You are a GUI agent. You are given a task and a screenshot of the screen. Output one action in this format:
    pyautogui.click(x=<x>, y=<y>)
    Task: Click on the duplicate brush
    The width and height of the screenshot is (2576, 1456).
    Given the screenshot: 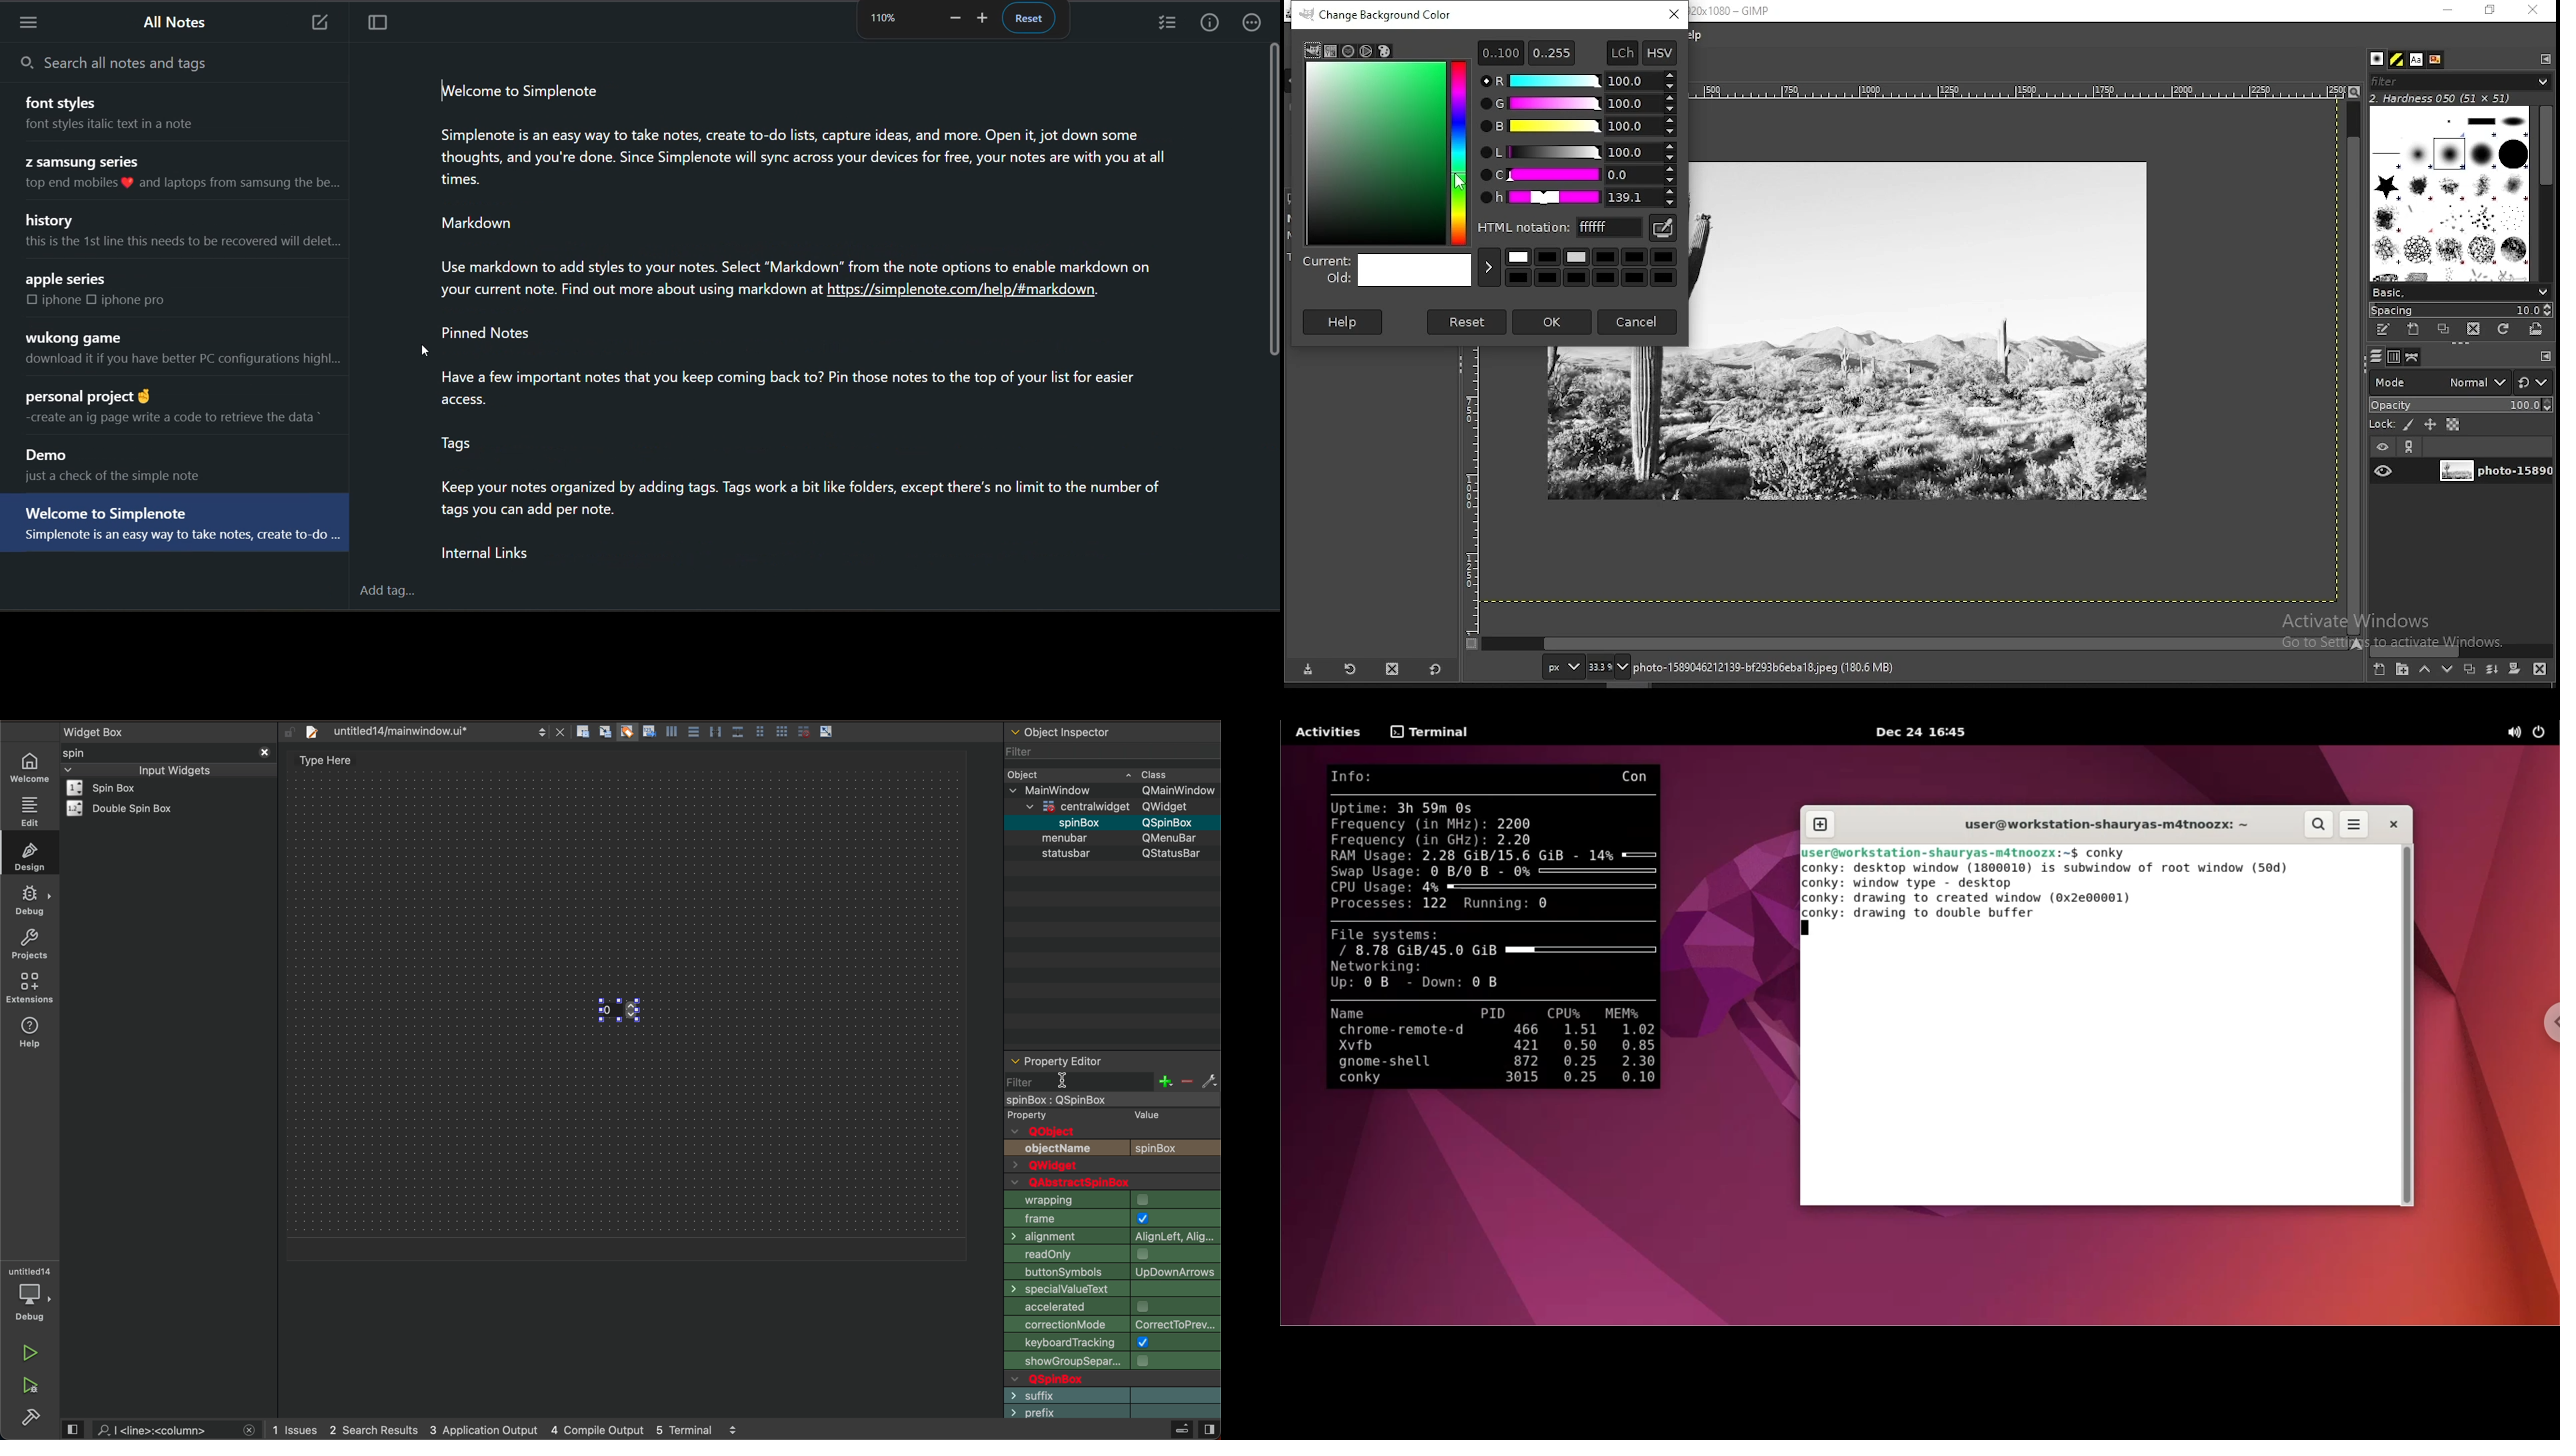 What is the action you would take?
    pyautogui.click(x=2443, y=330)
    